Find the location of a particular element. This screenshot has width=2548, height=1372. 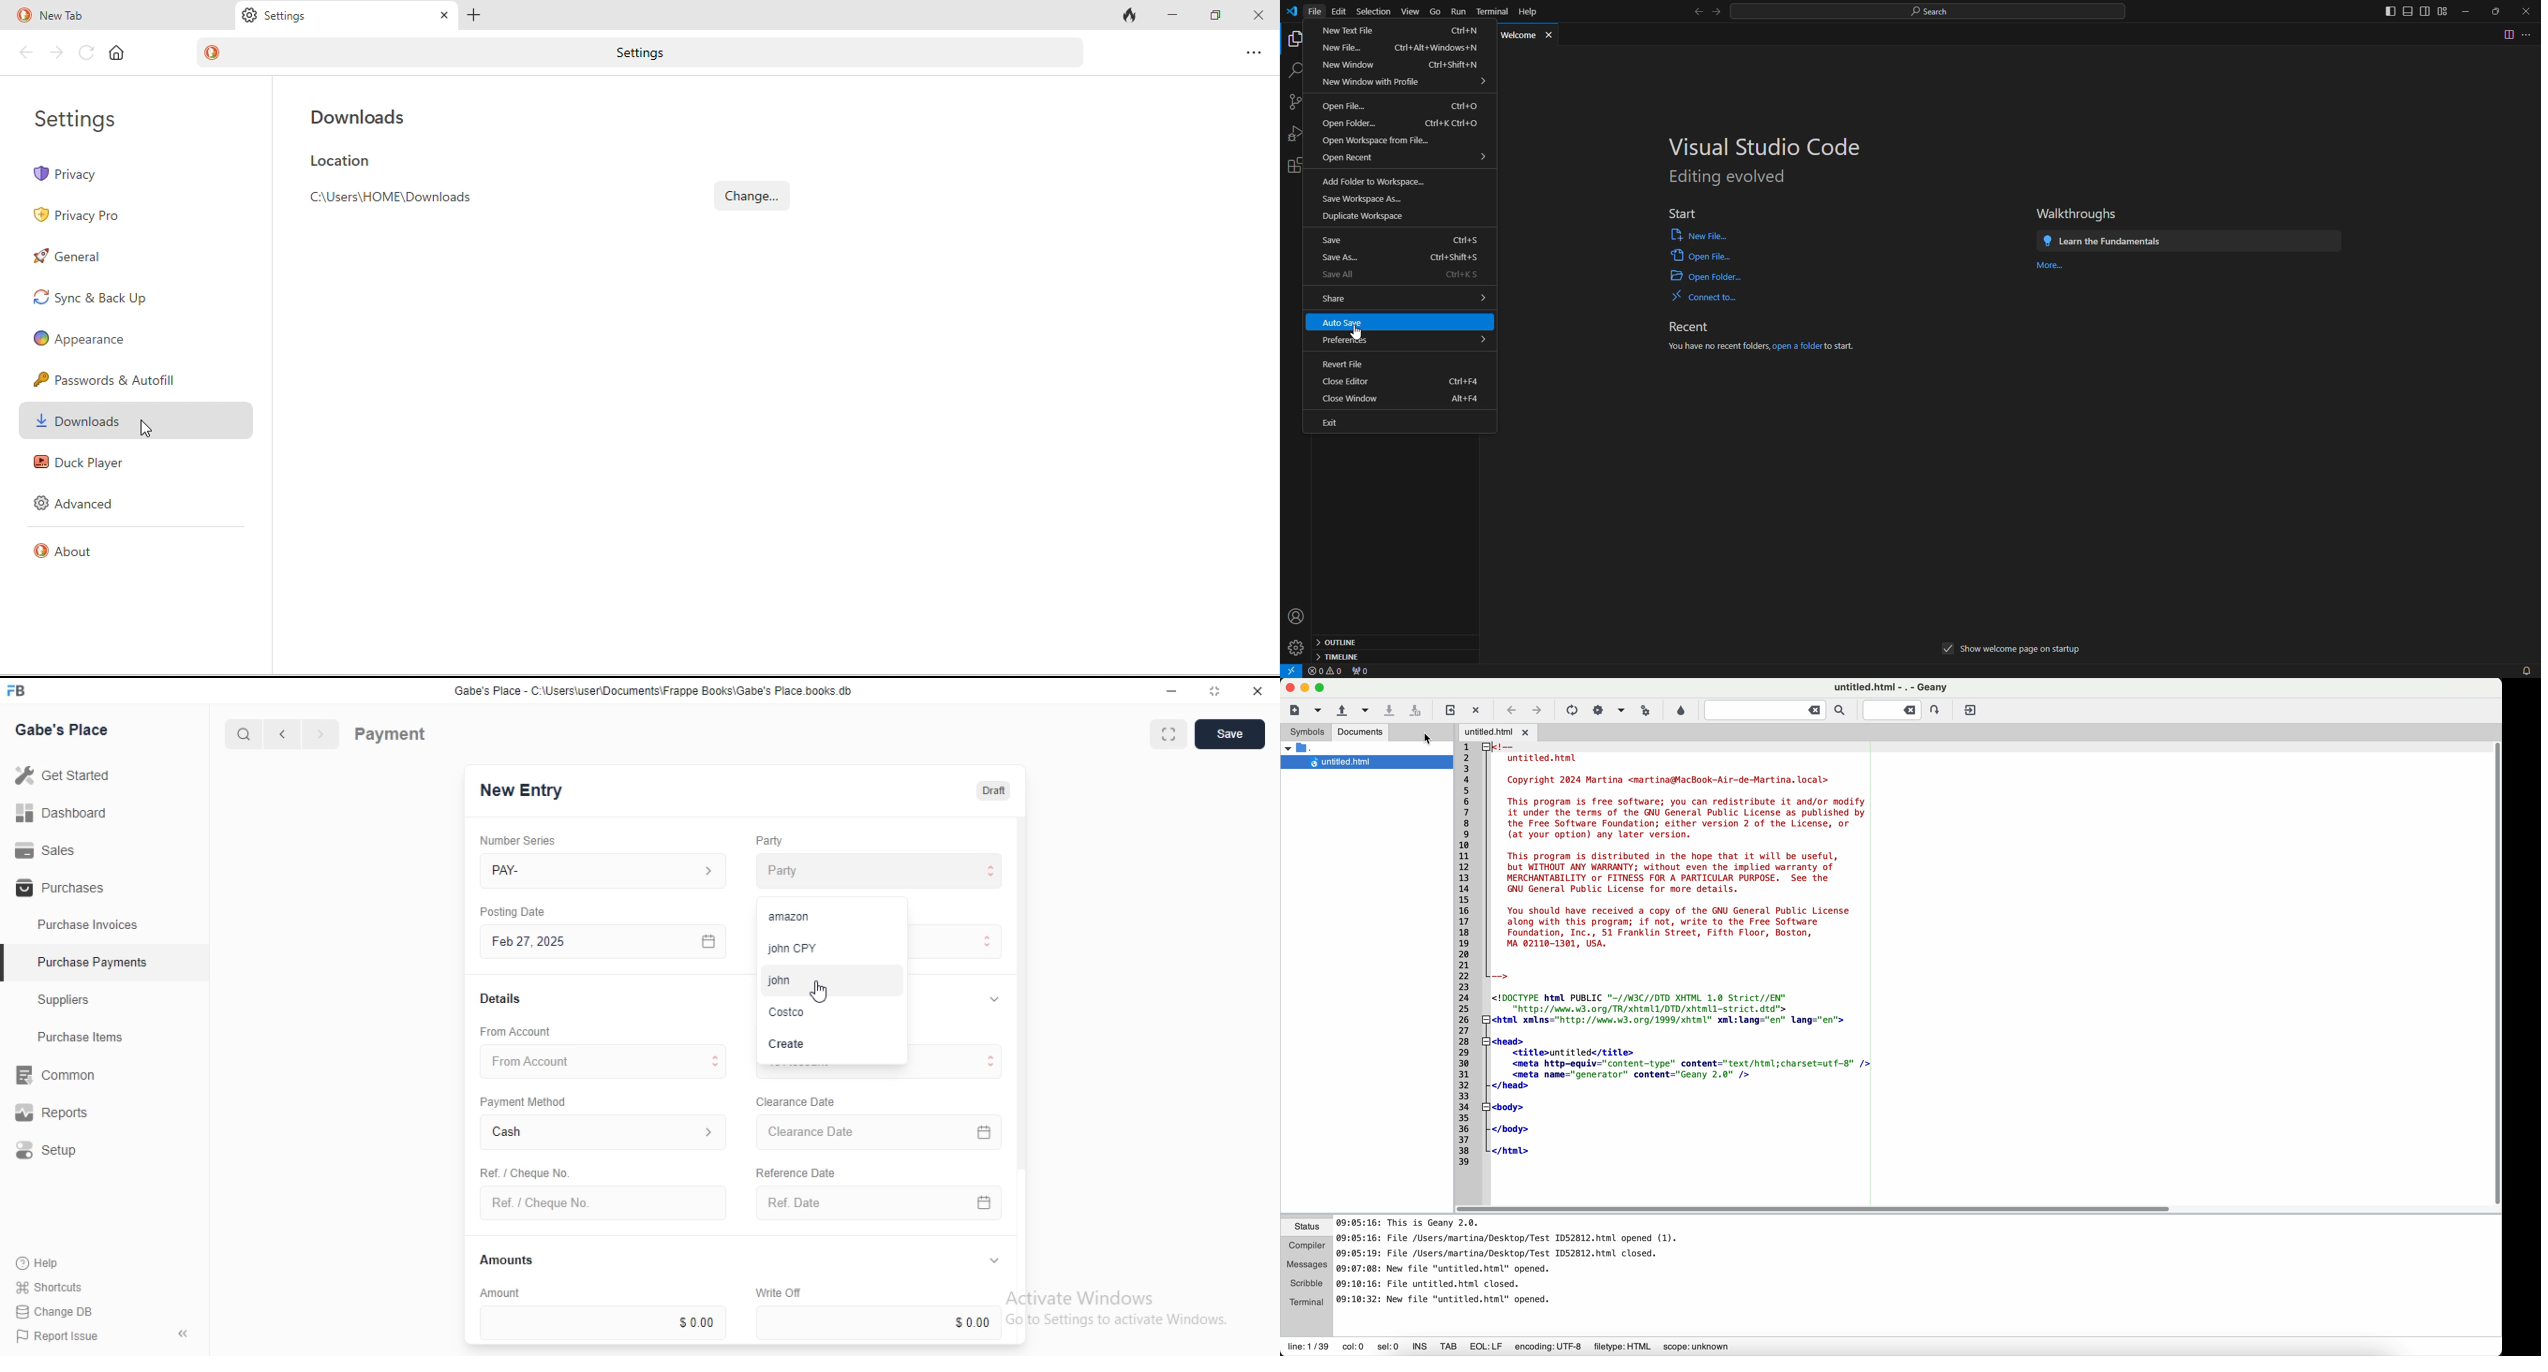

more is located at coordinates (2054, 267).